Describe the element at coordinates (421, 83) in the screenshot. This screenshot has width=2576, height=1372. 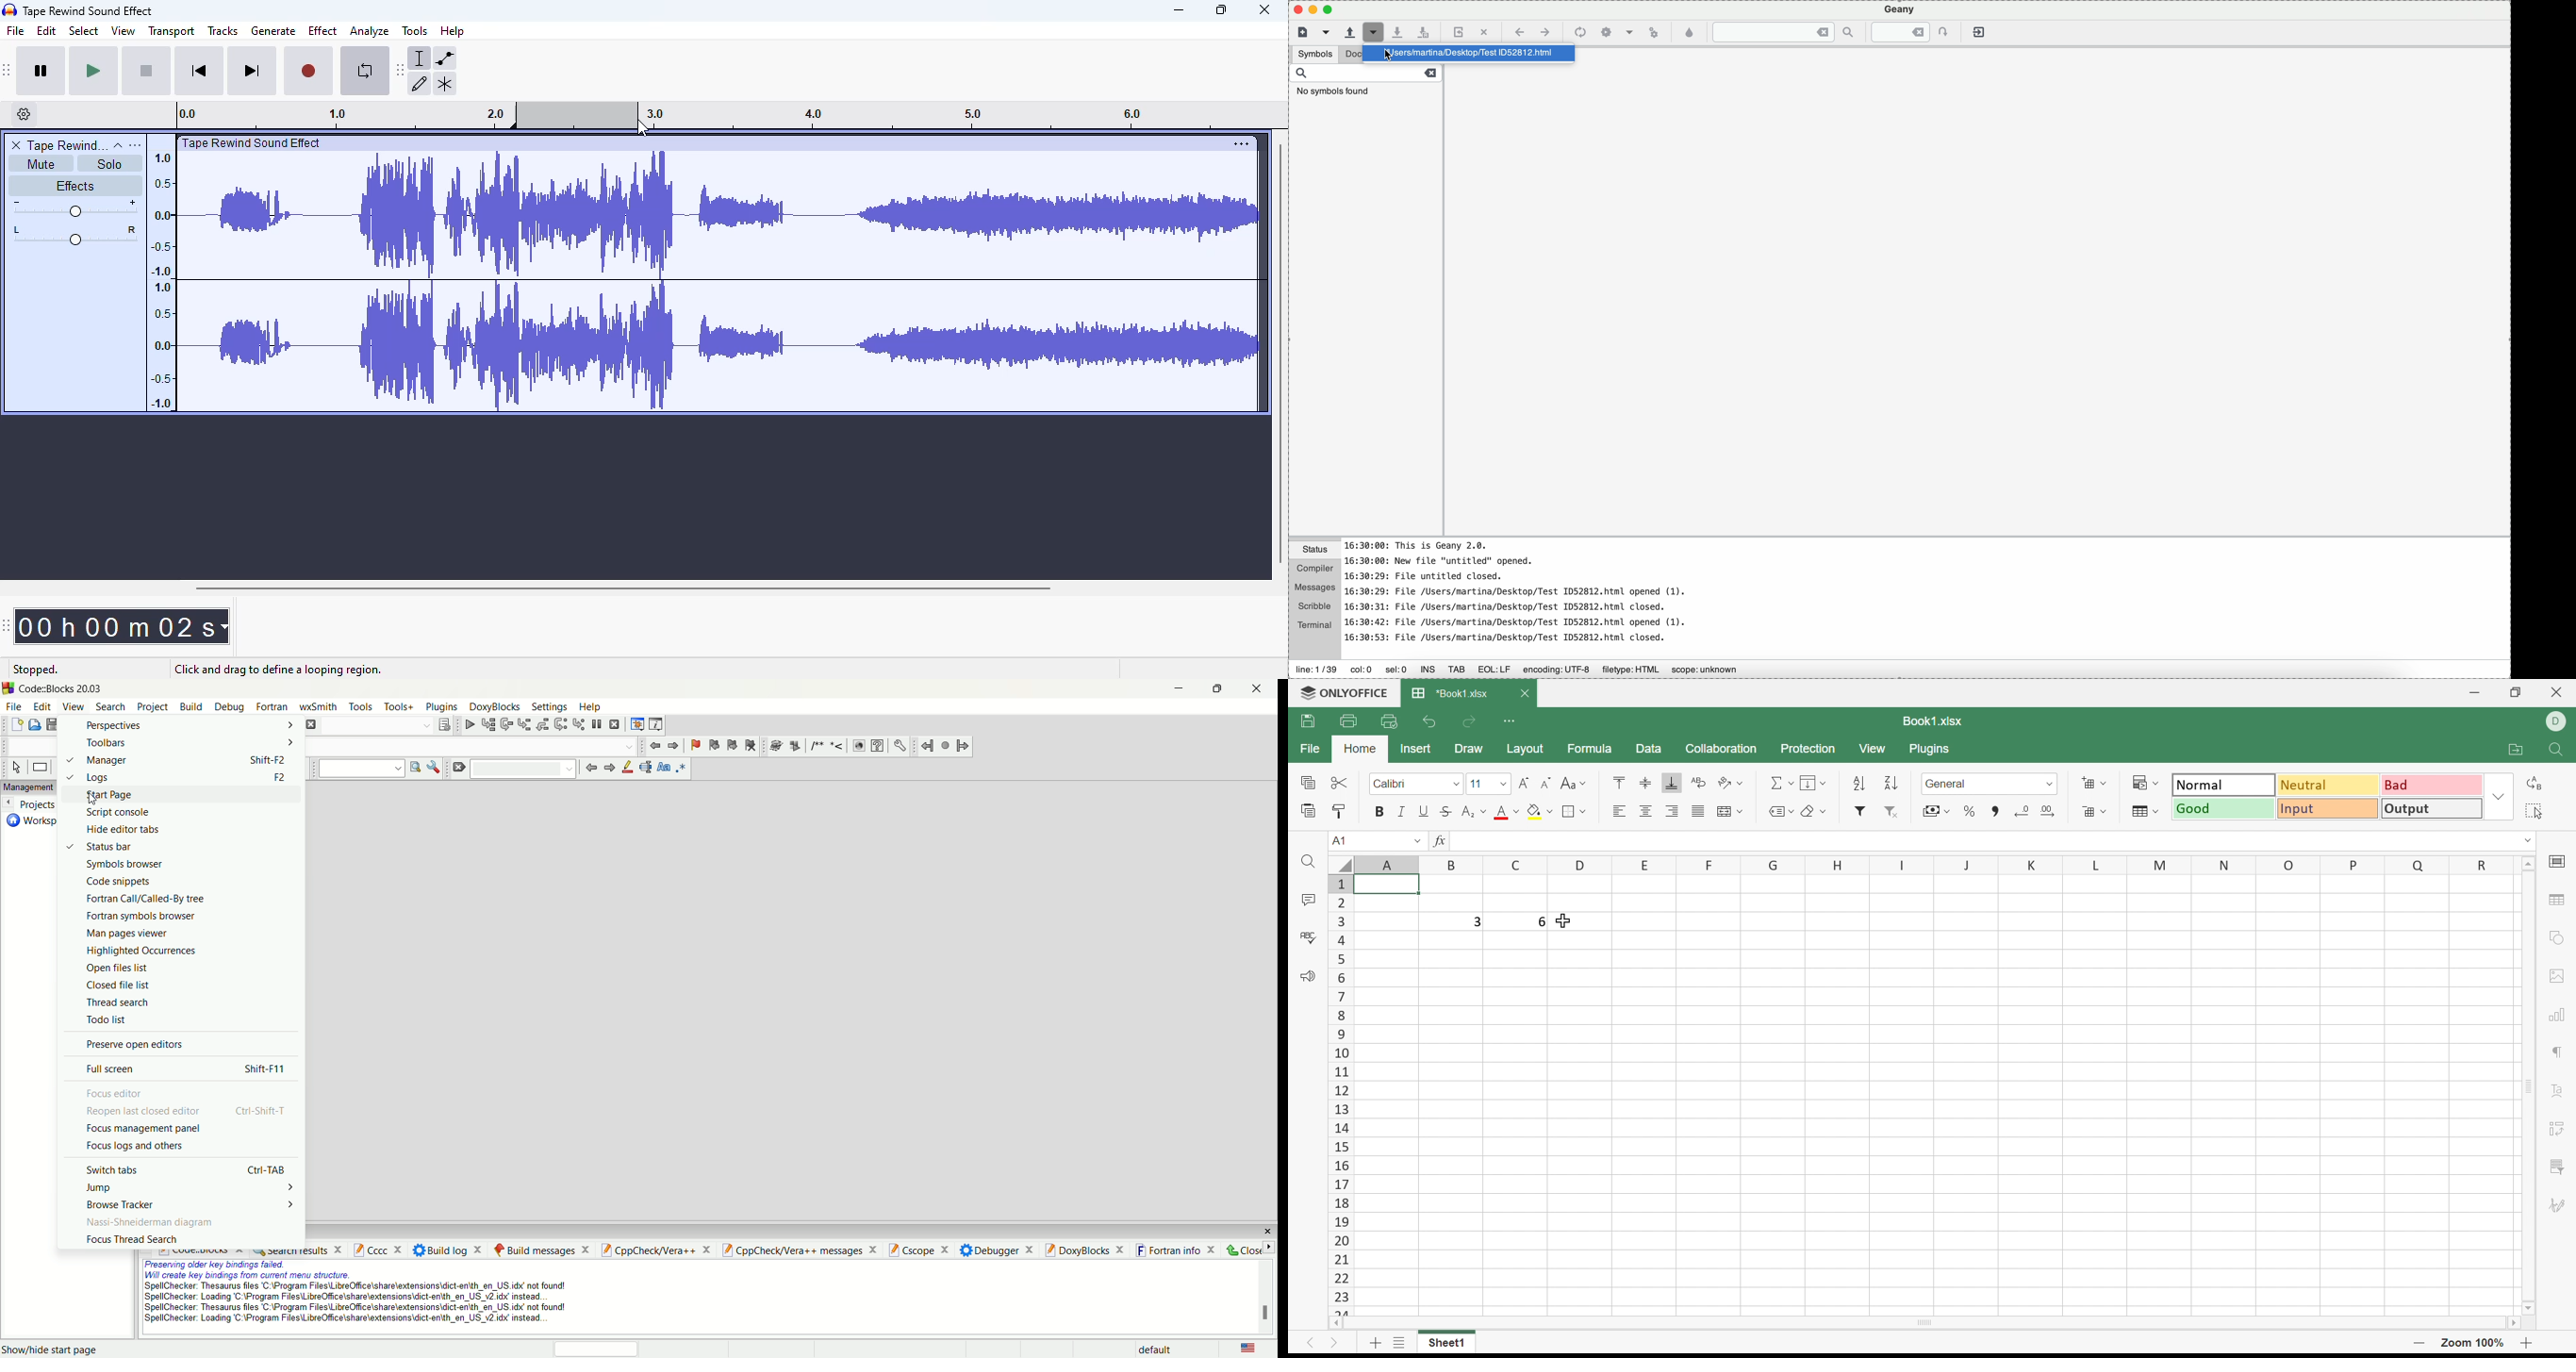
I see `draw tool` at that location.